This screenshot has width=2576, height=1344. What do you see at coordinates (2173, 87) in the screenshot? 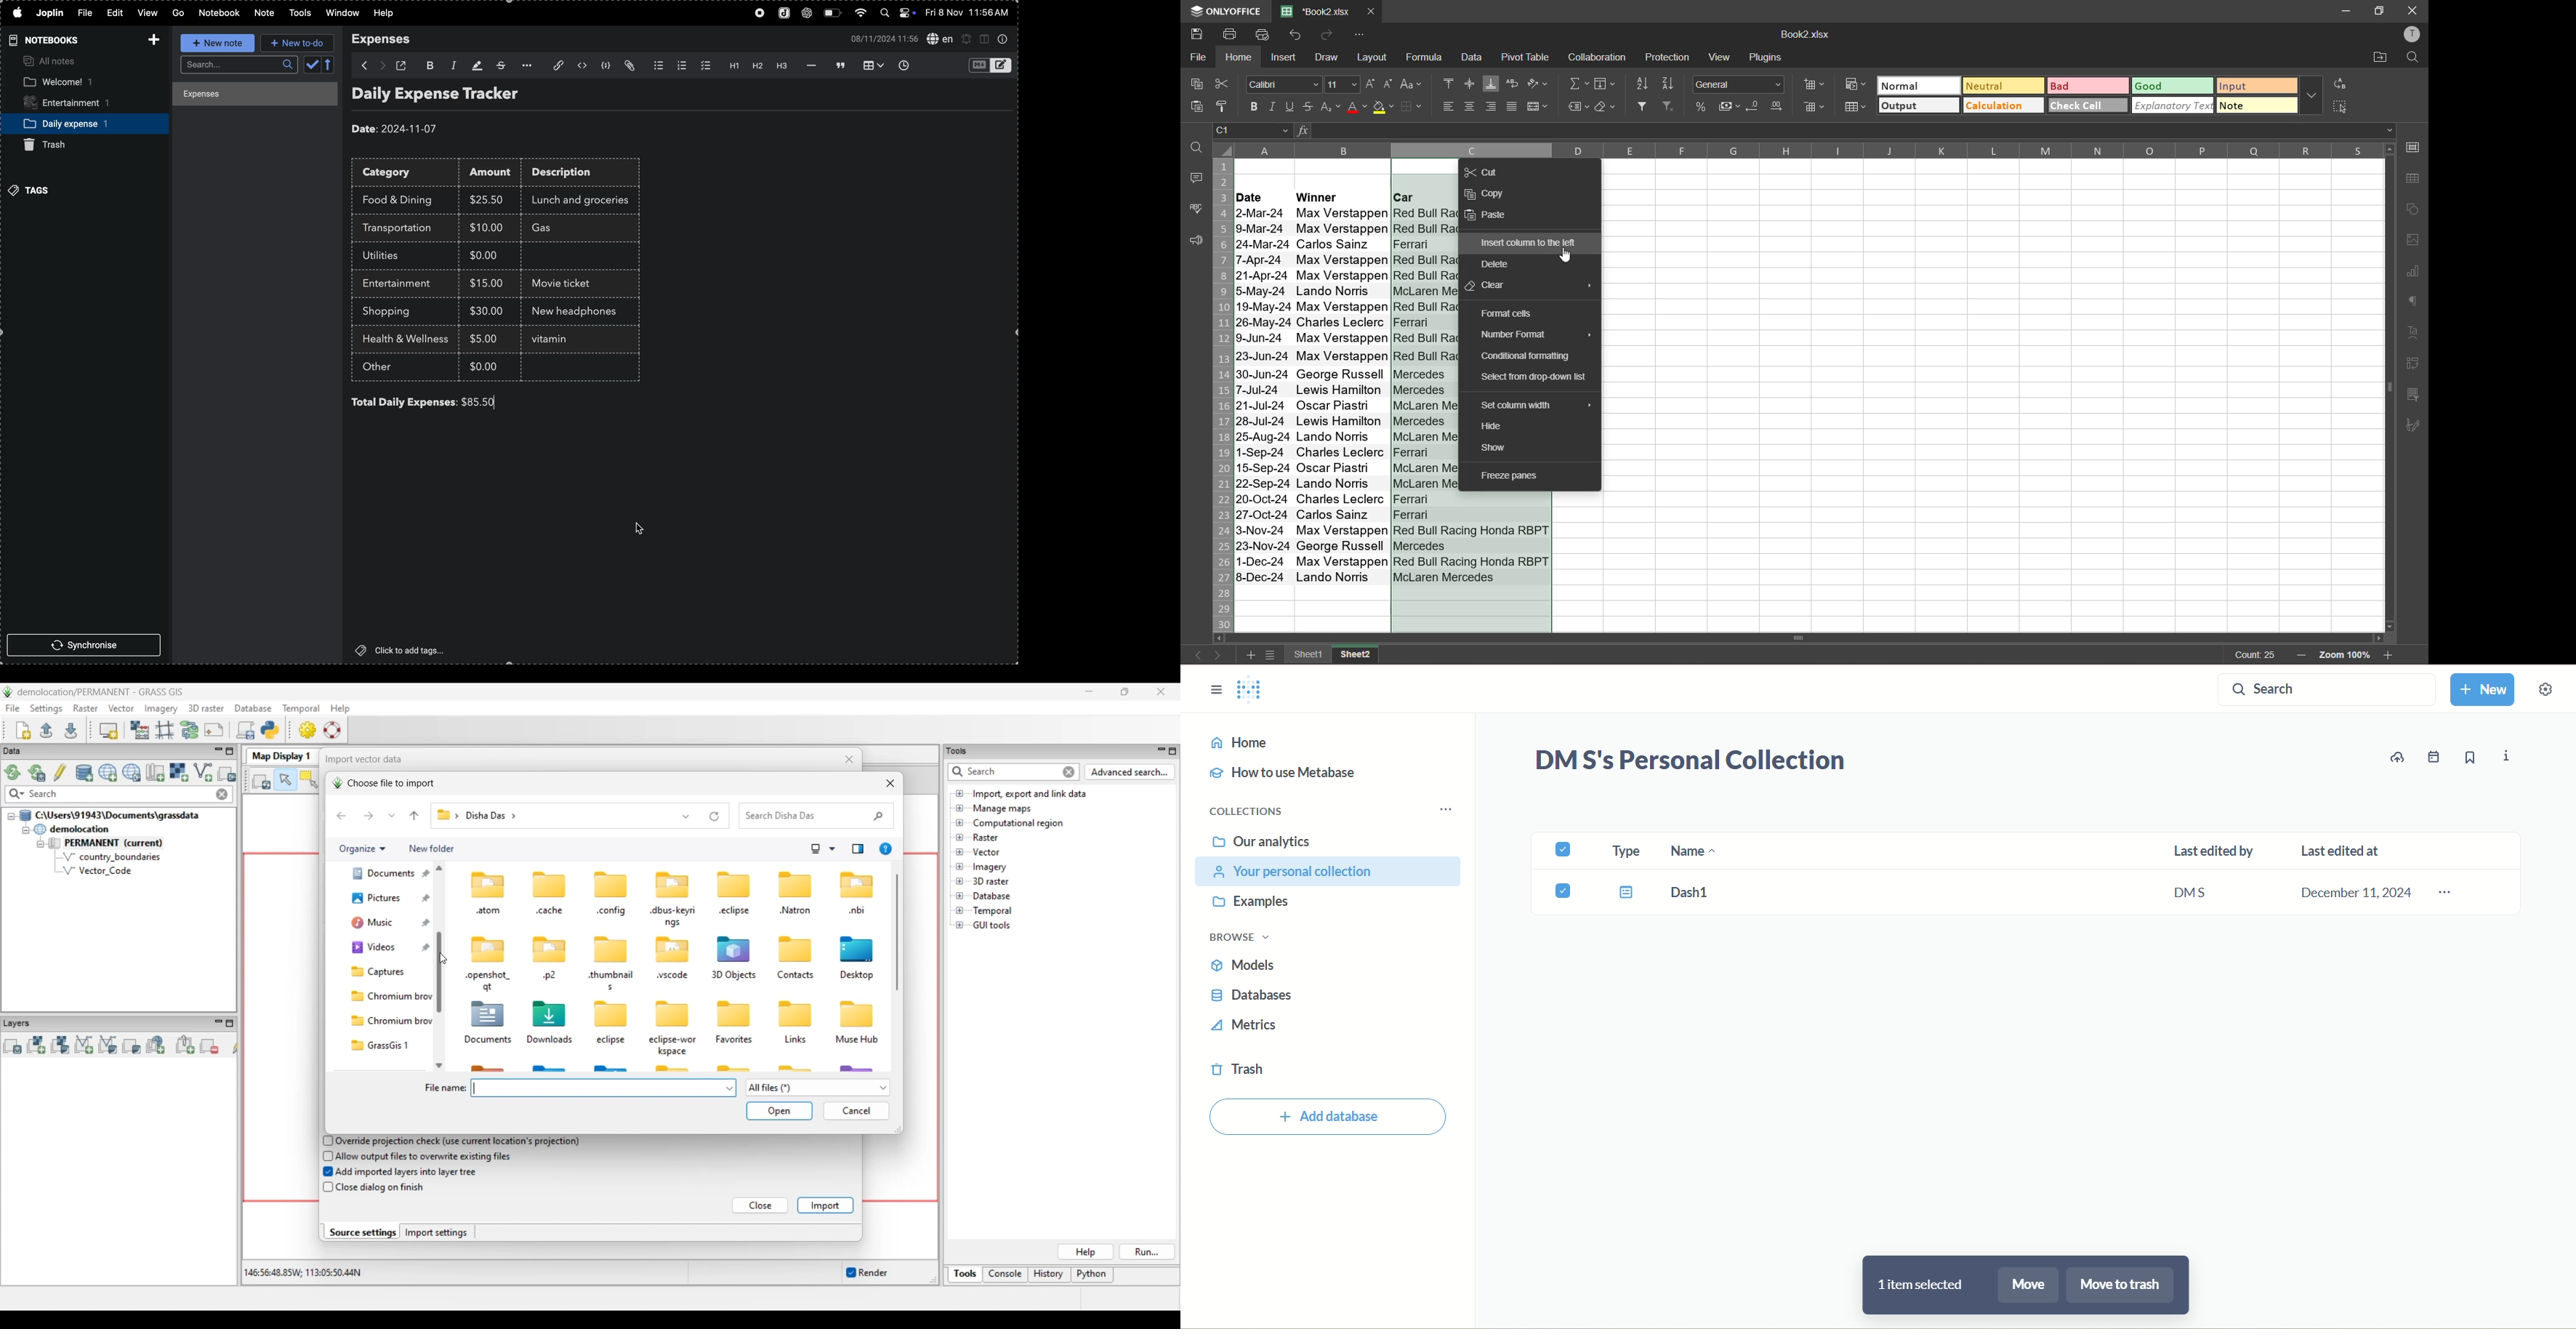
I see `good` at bounding box center [2173, 87].